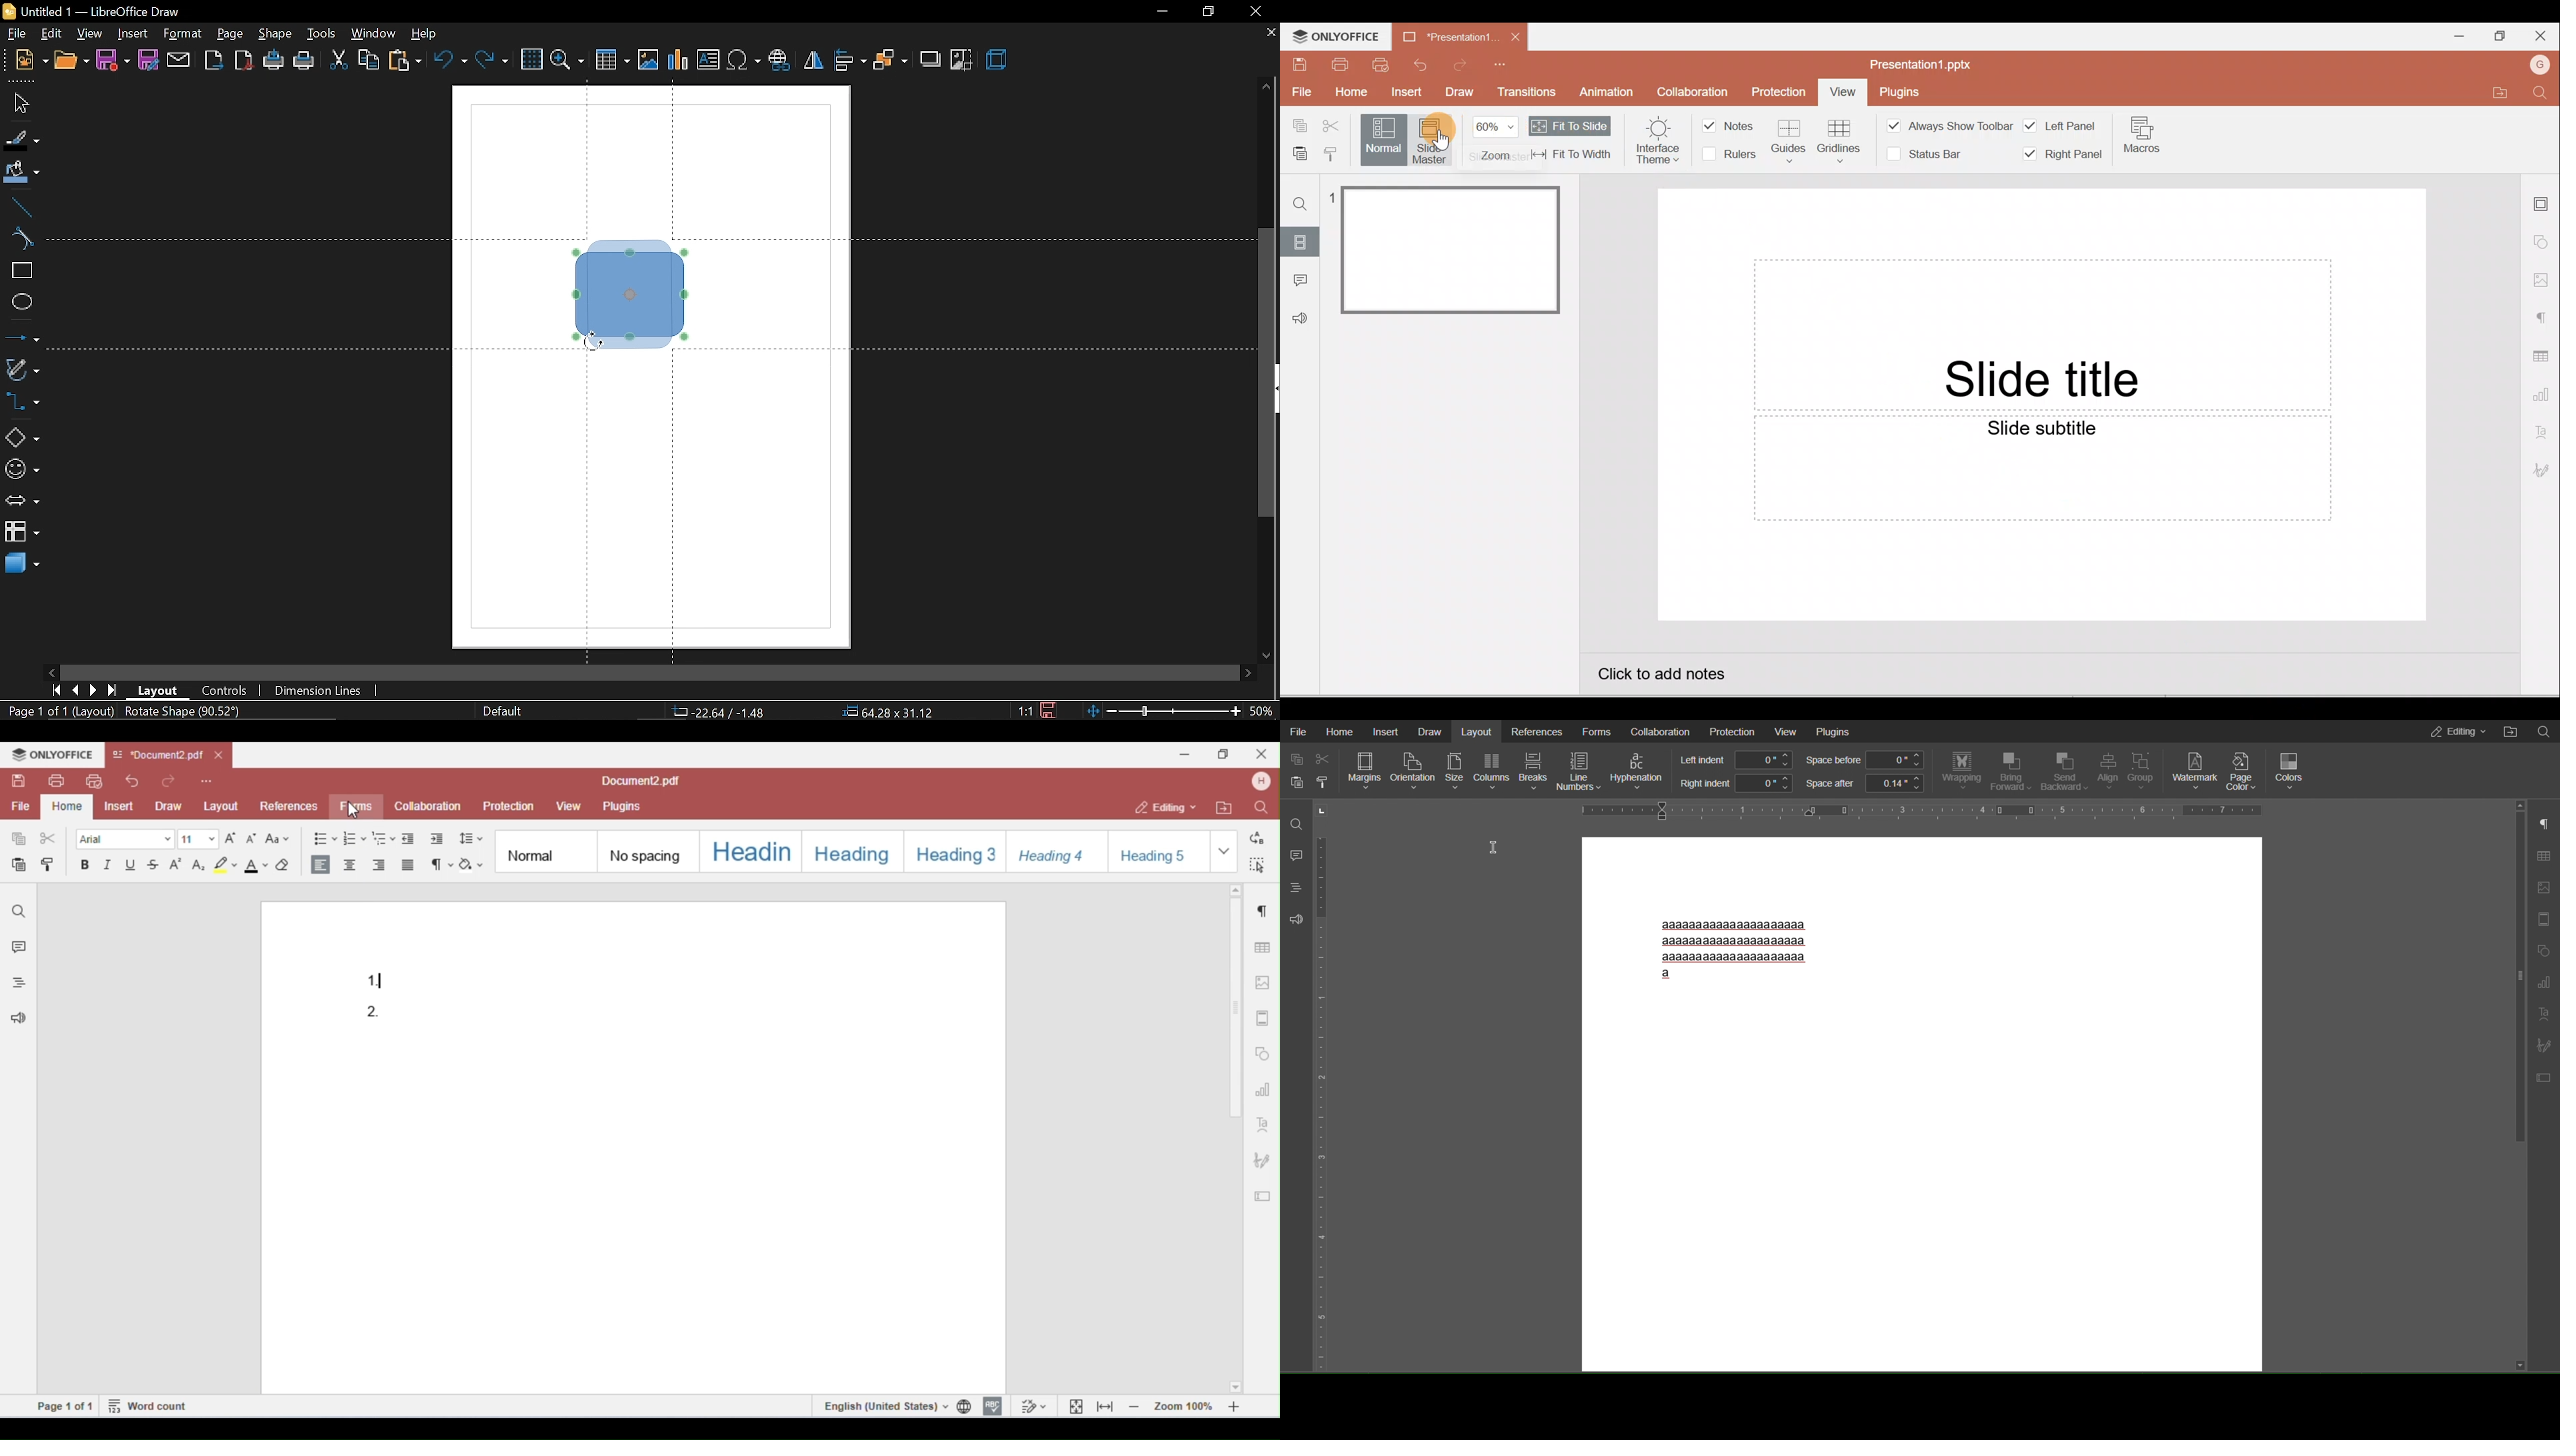 Image resolution: width=2576 pixels, height=1456 pixels. I want to click on Close, so click(2543, 37).